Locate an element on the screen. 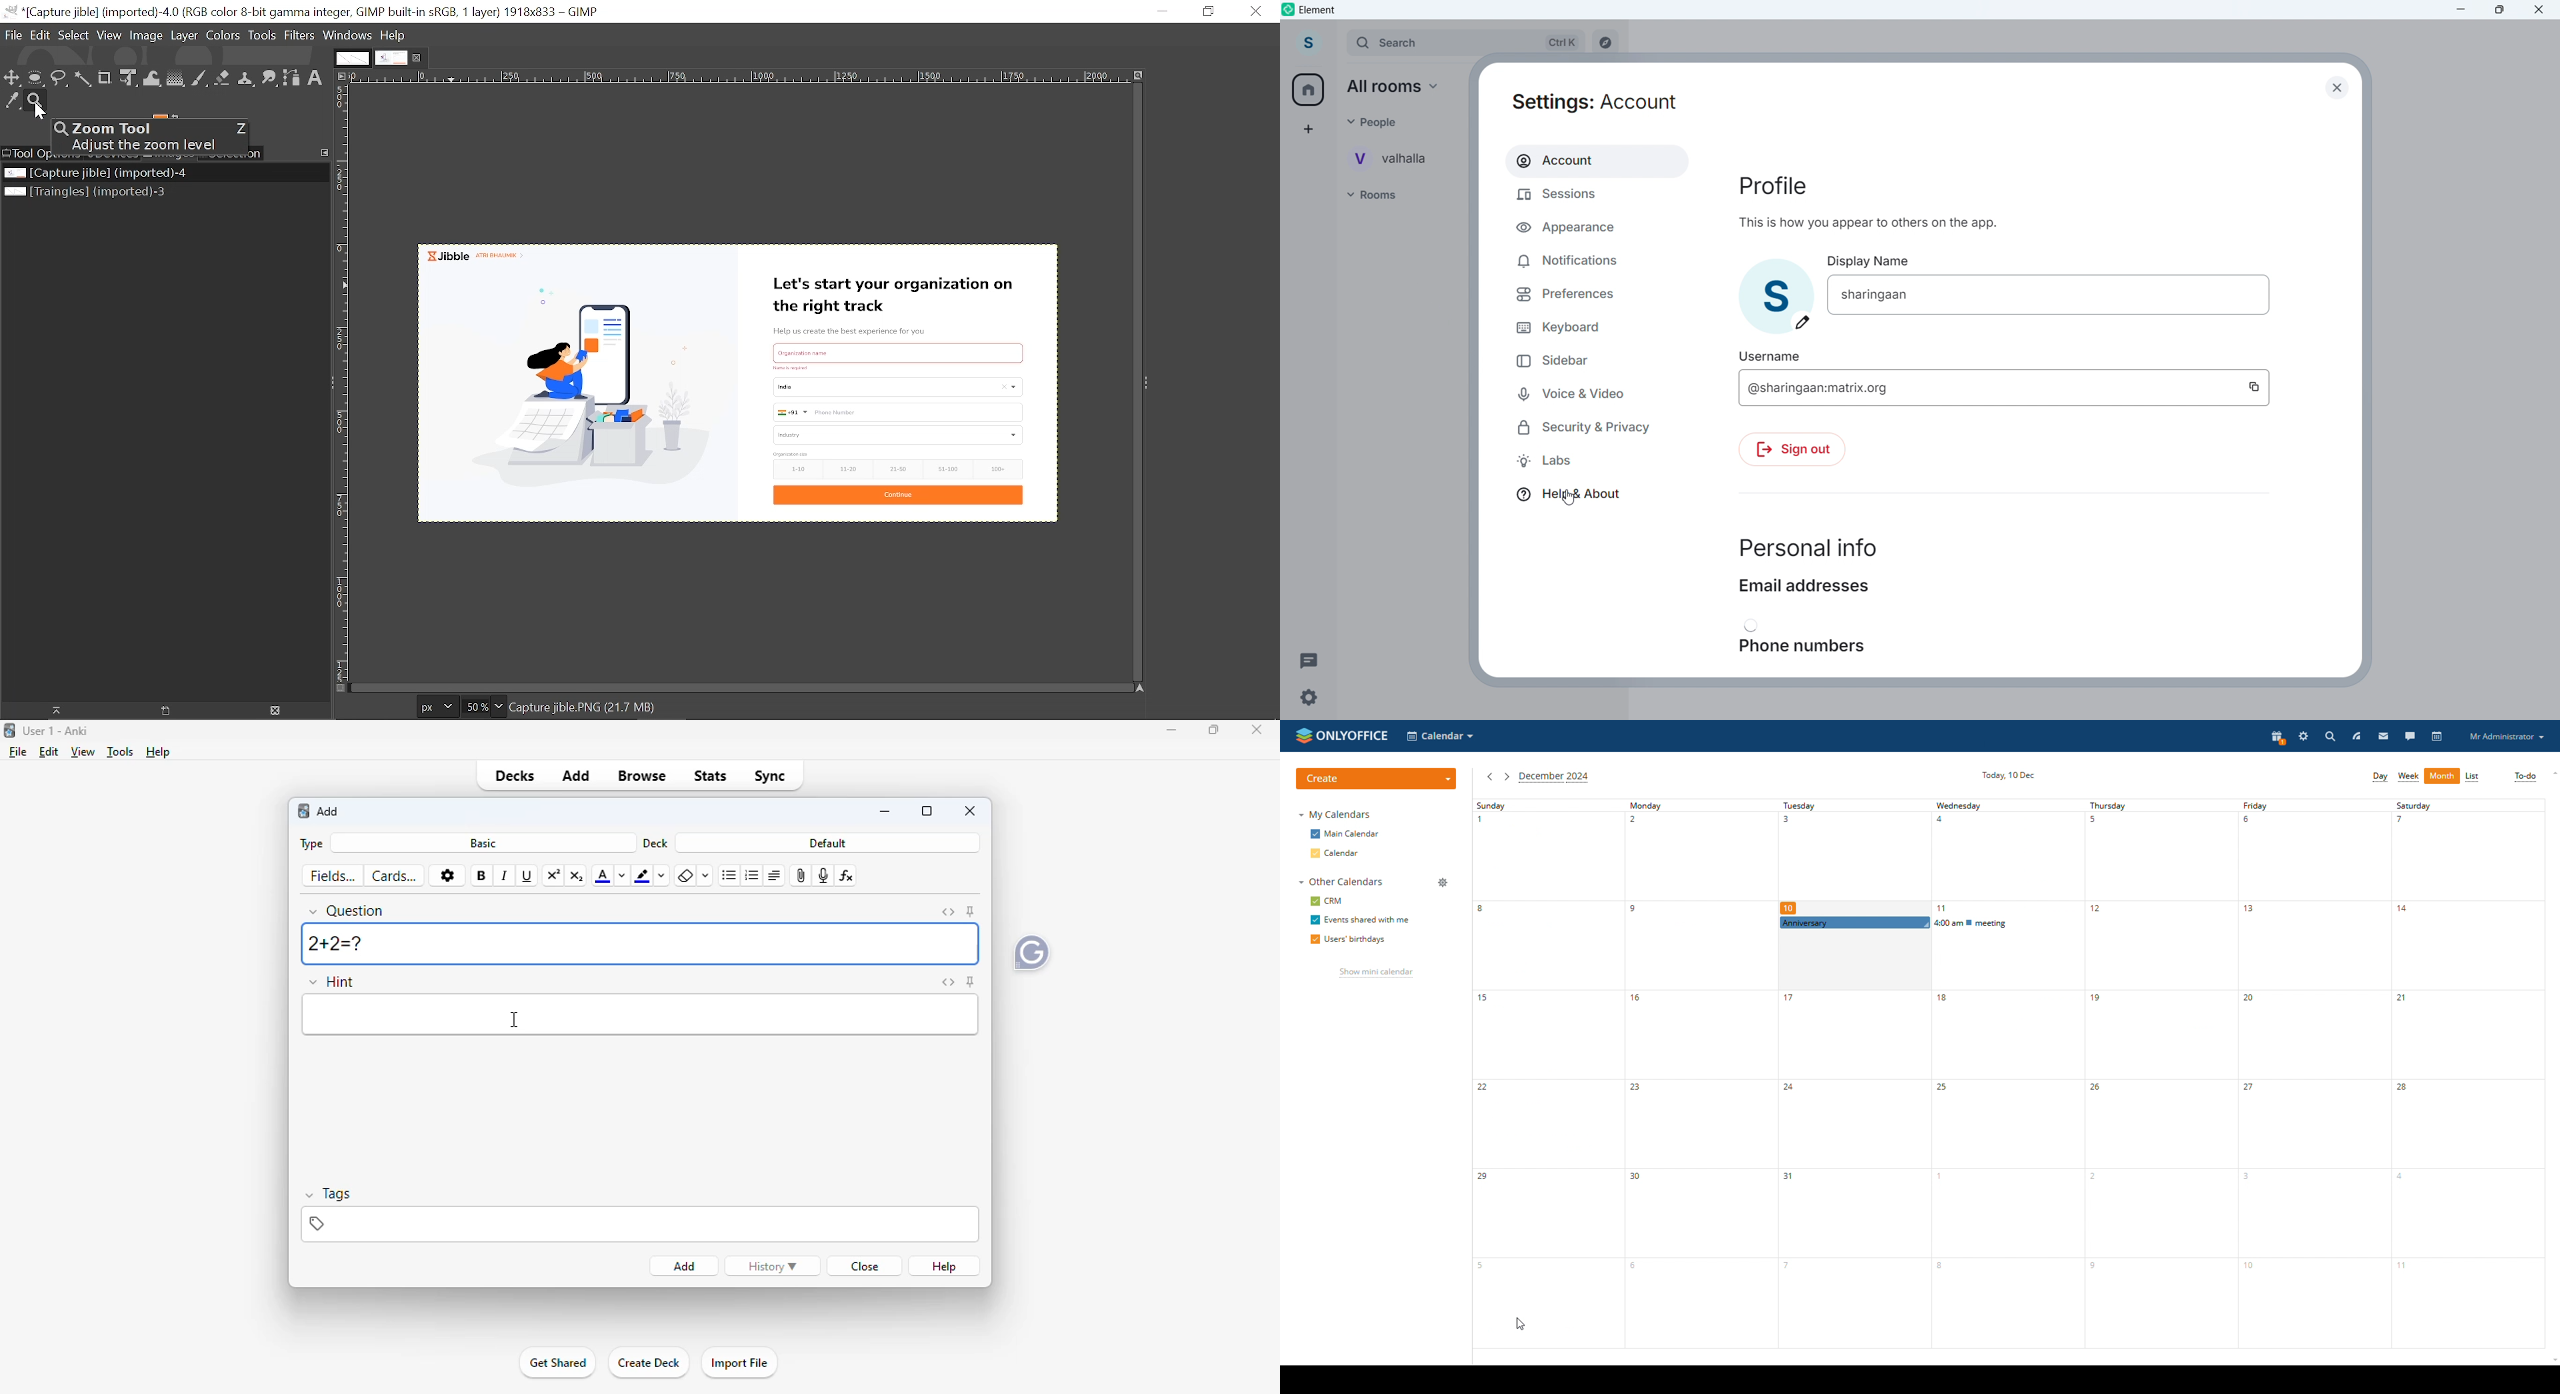 The image size is (2576, 1400). Display Name is located at coordinates (1873, 260).